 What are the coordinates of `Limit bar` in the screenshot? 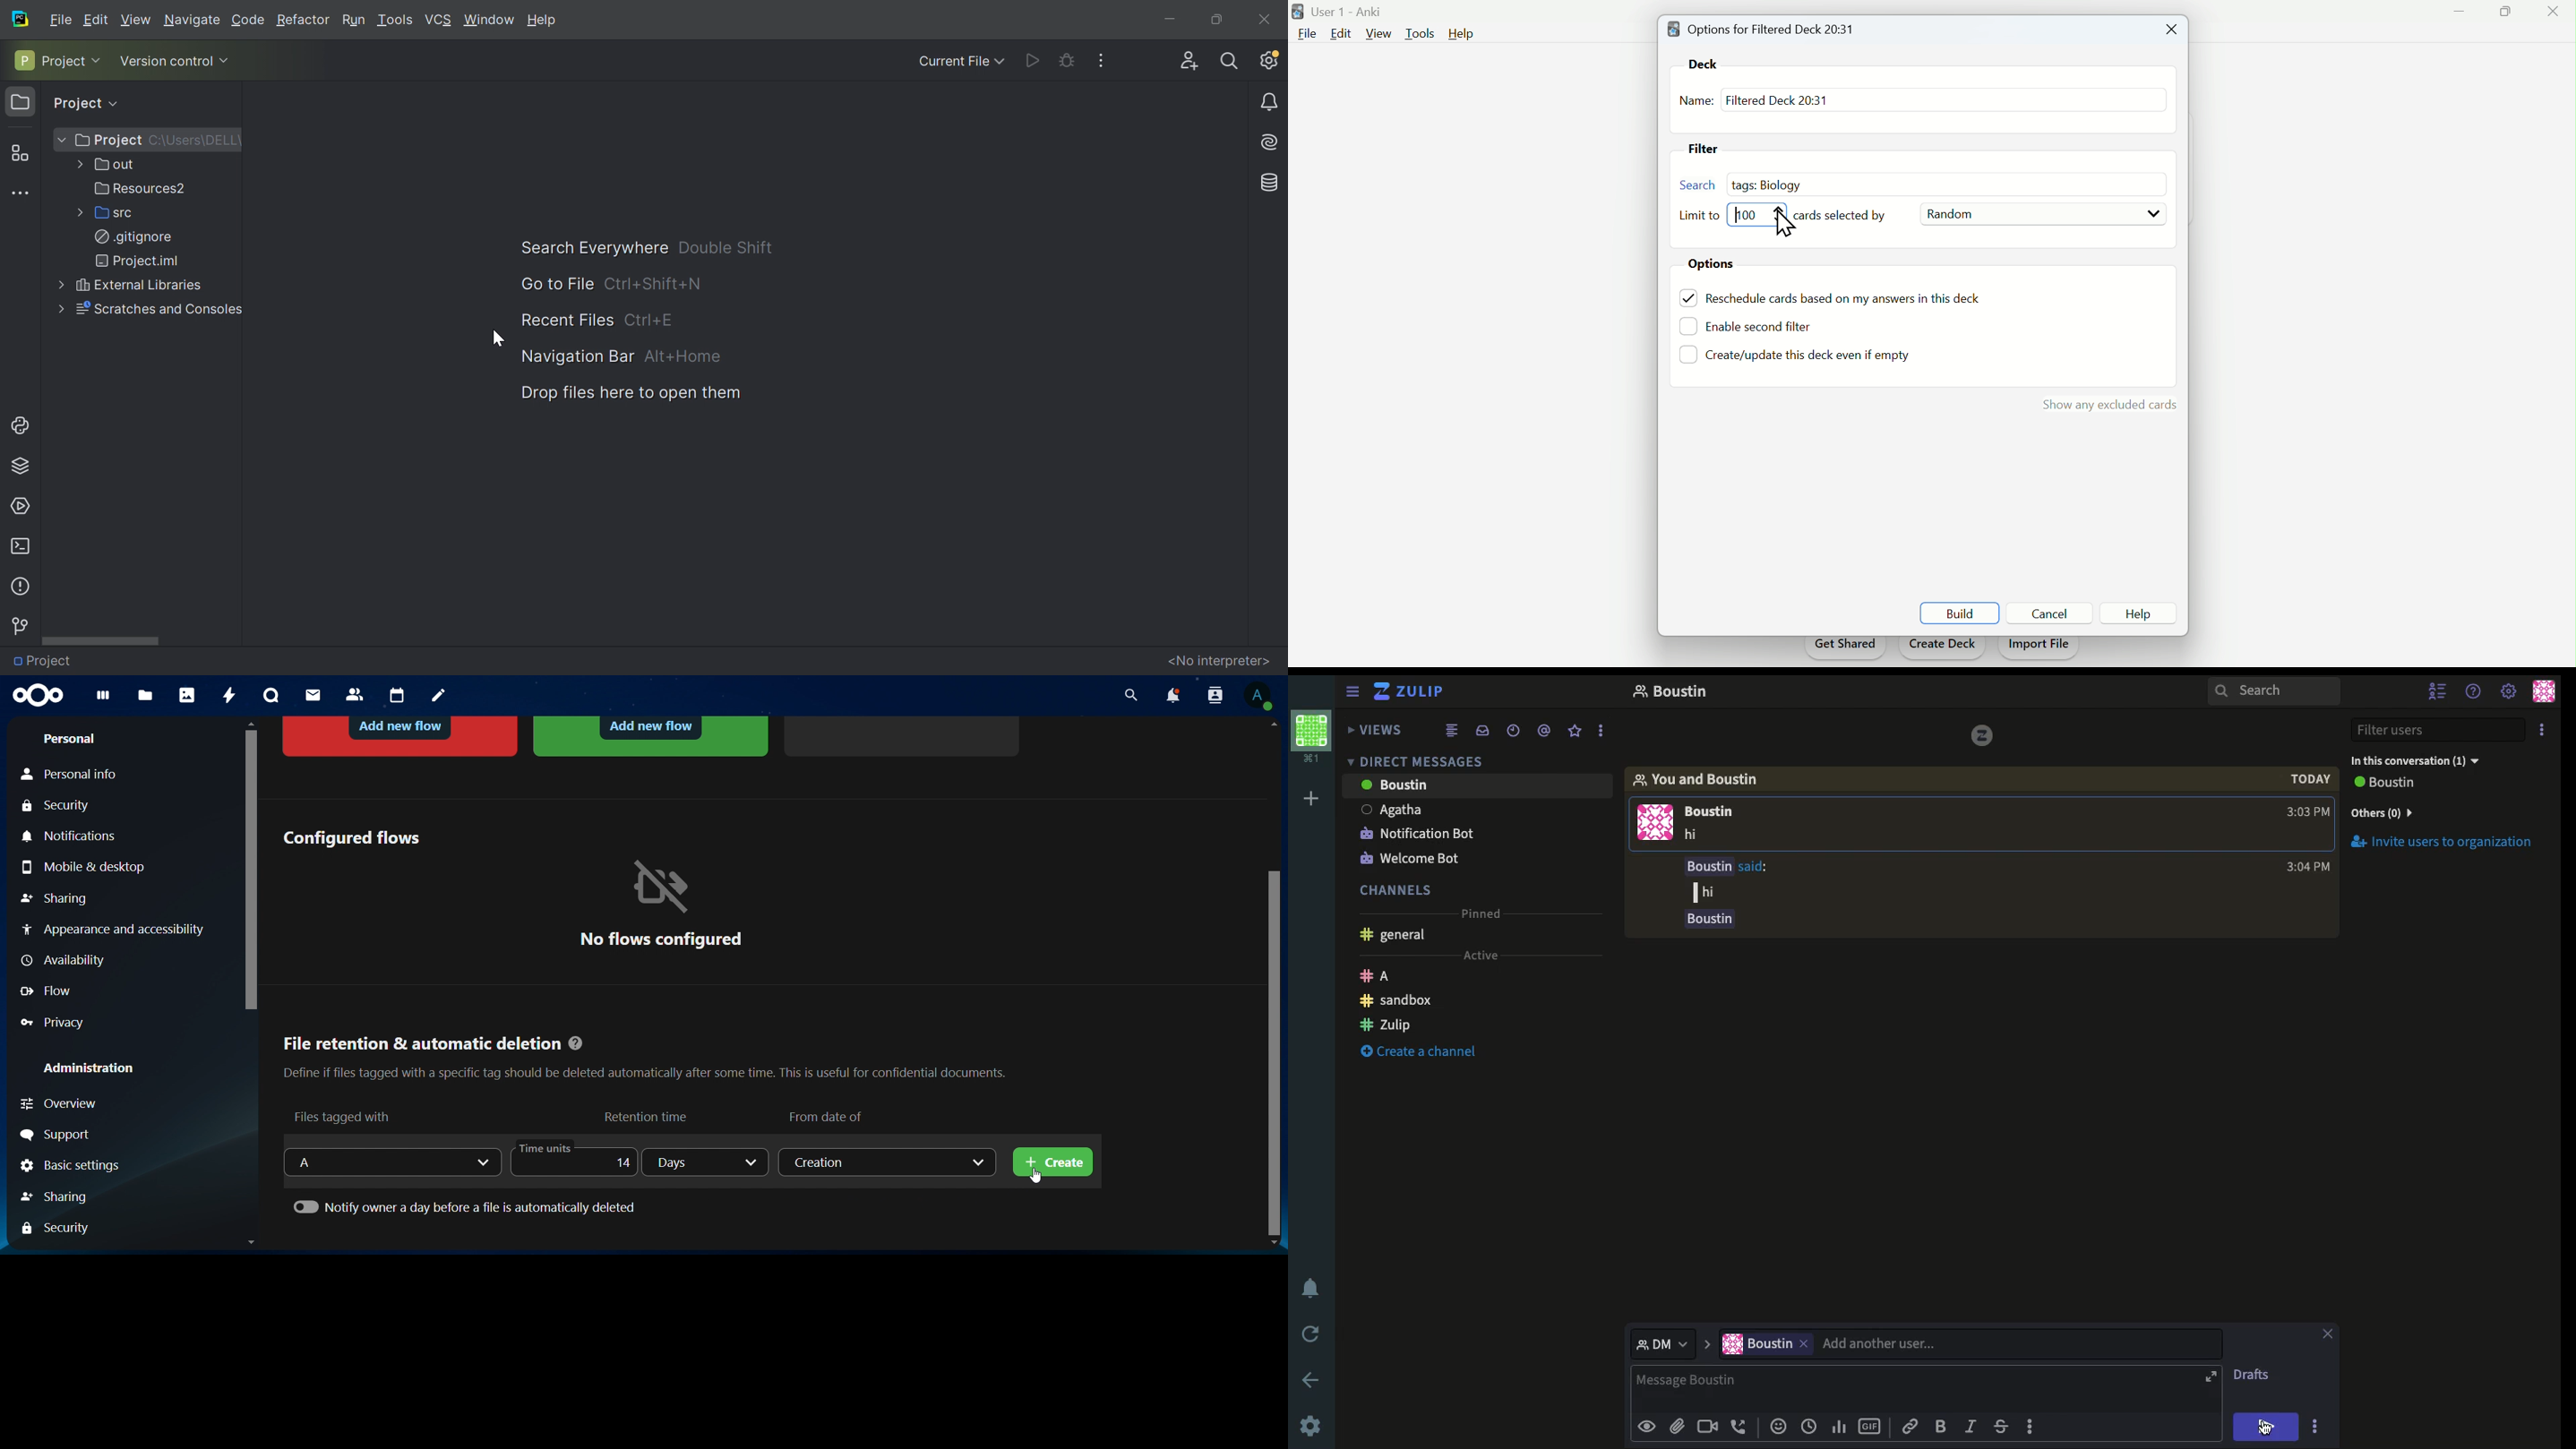 It's located at (1760, 214).